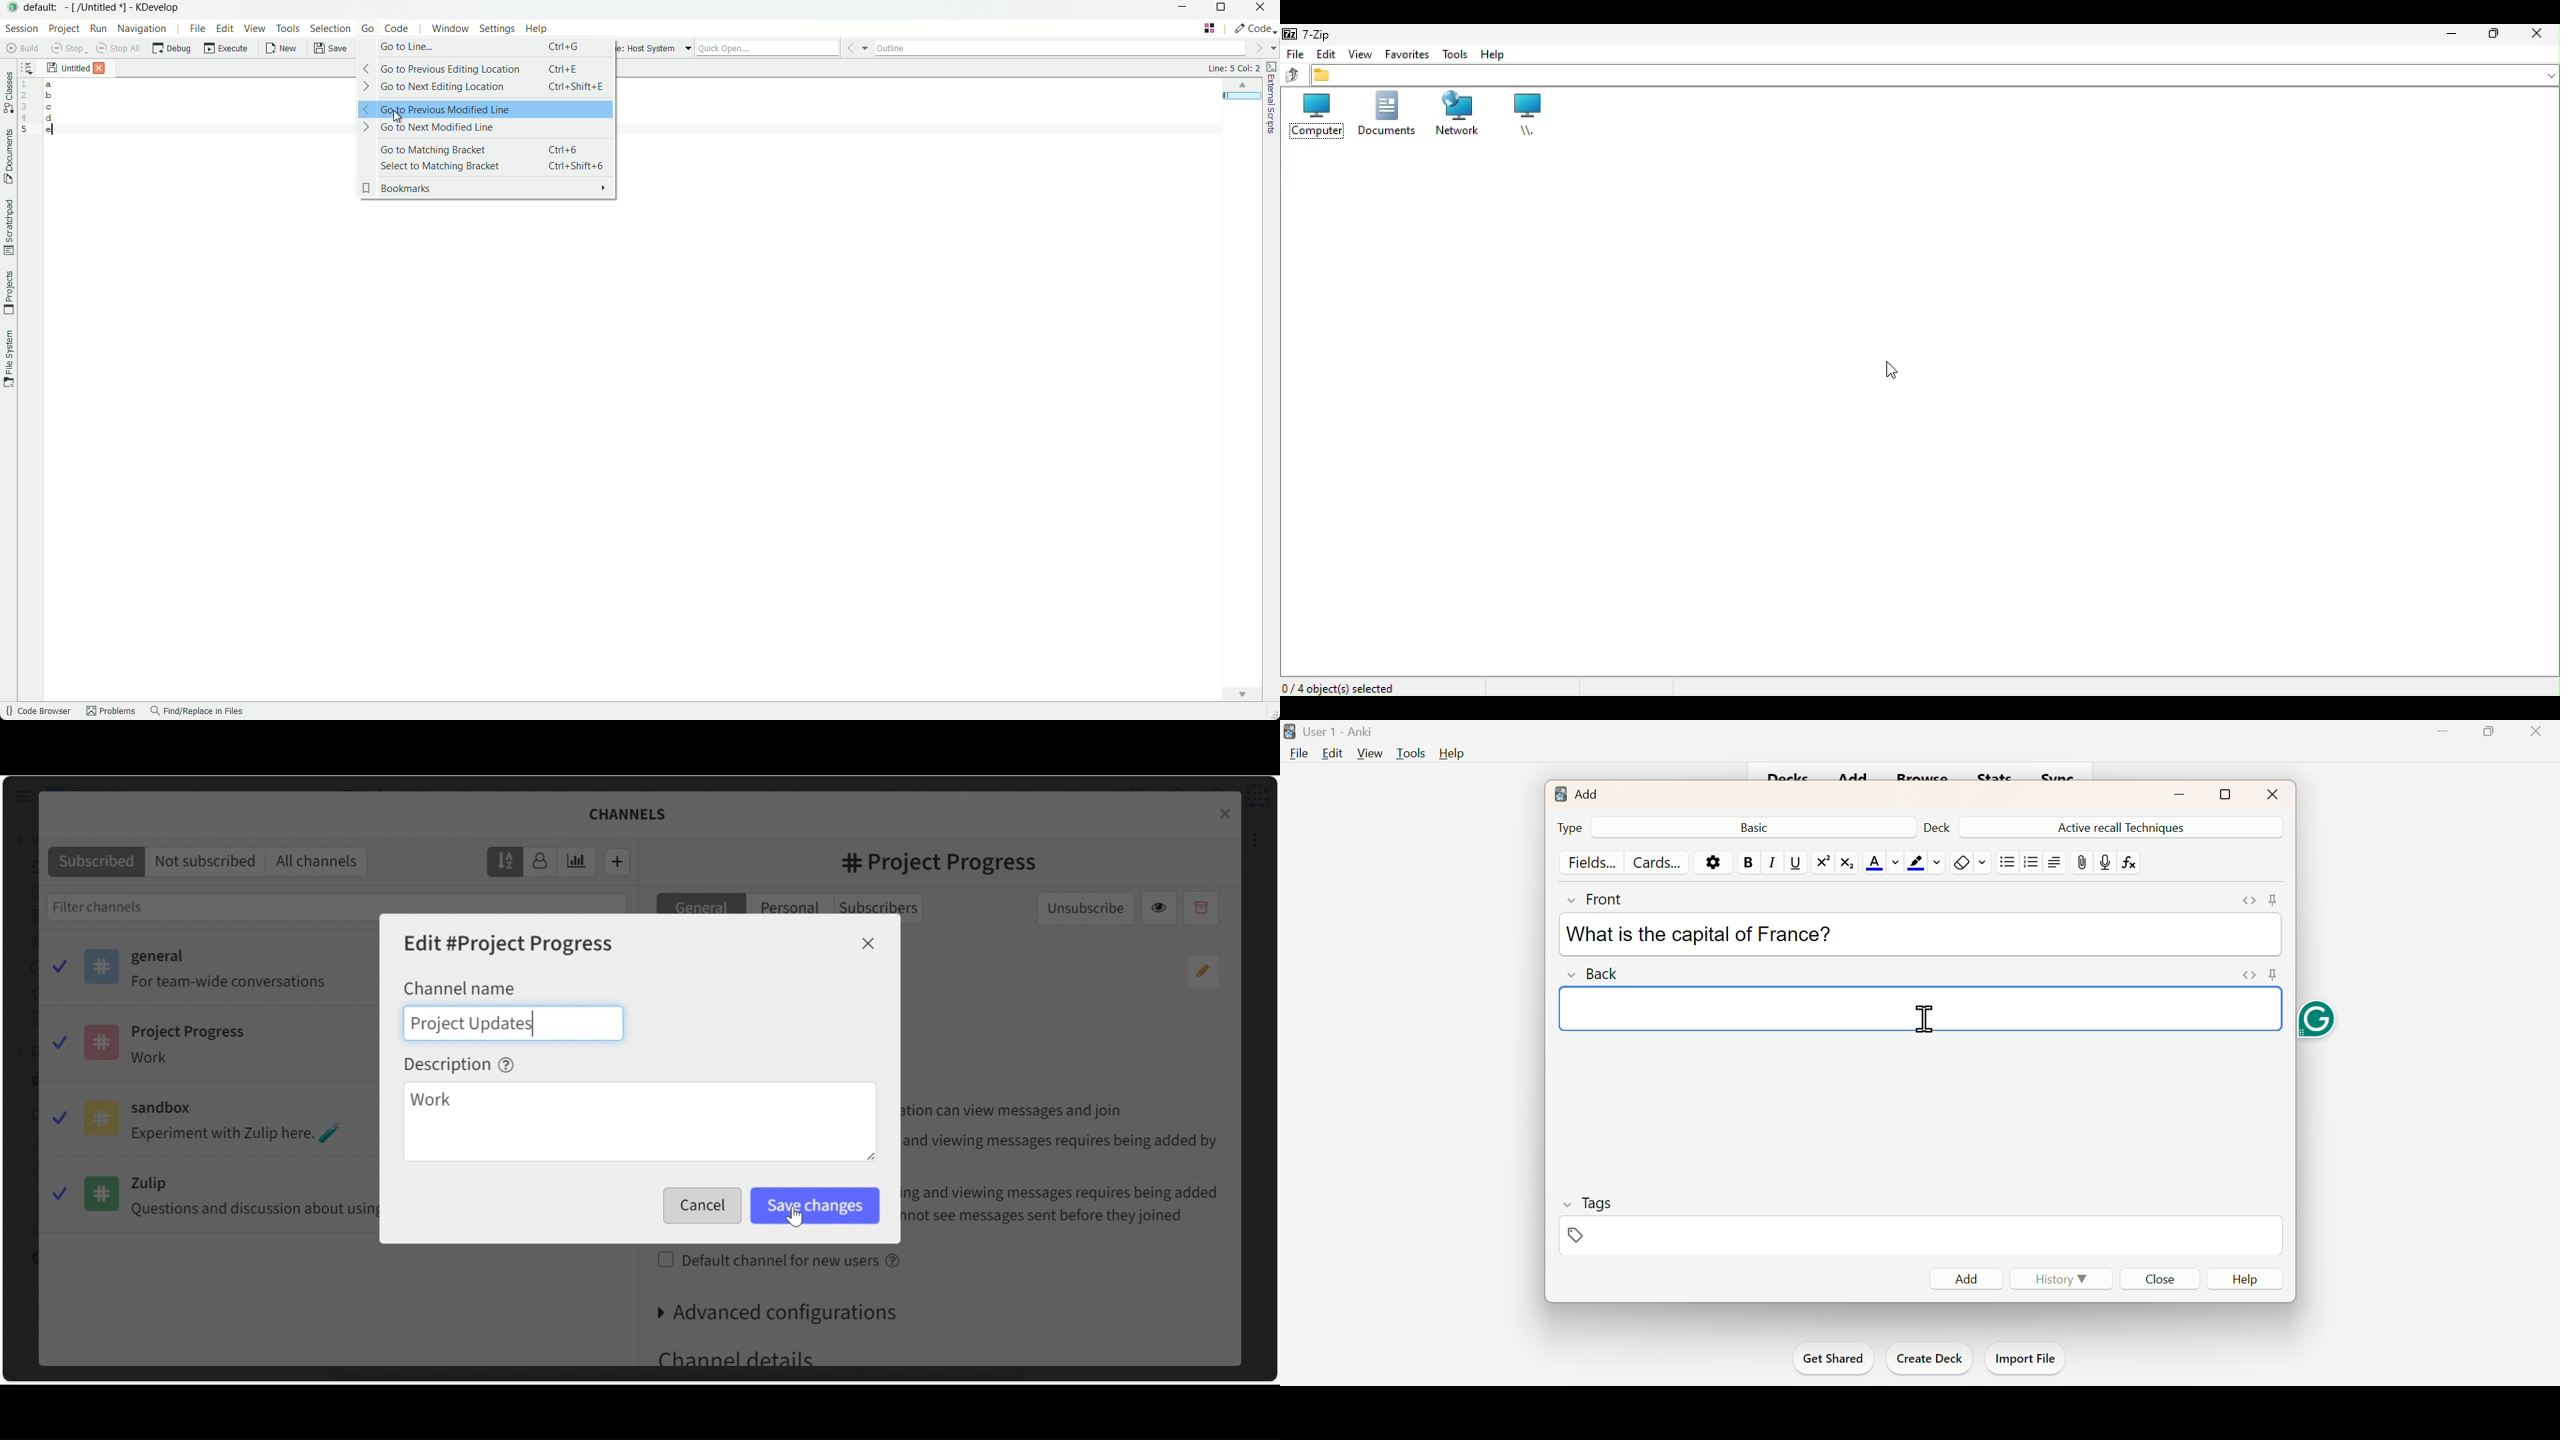 The height and width of the screenshot is (1456, 2576). What do you see at coordinates (2106, 861) in the screenshot?
I see `Mic` at bounding box center [2106, 861].